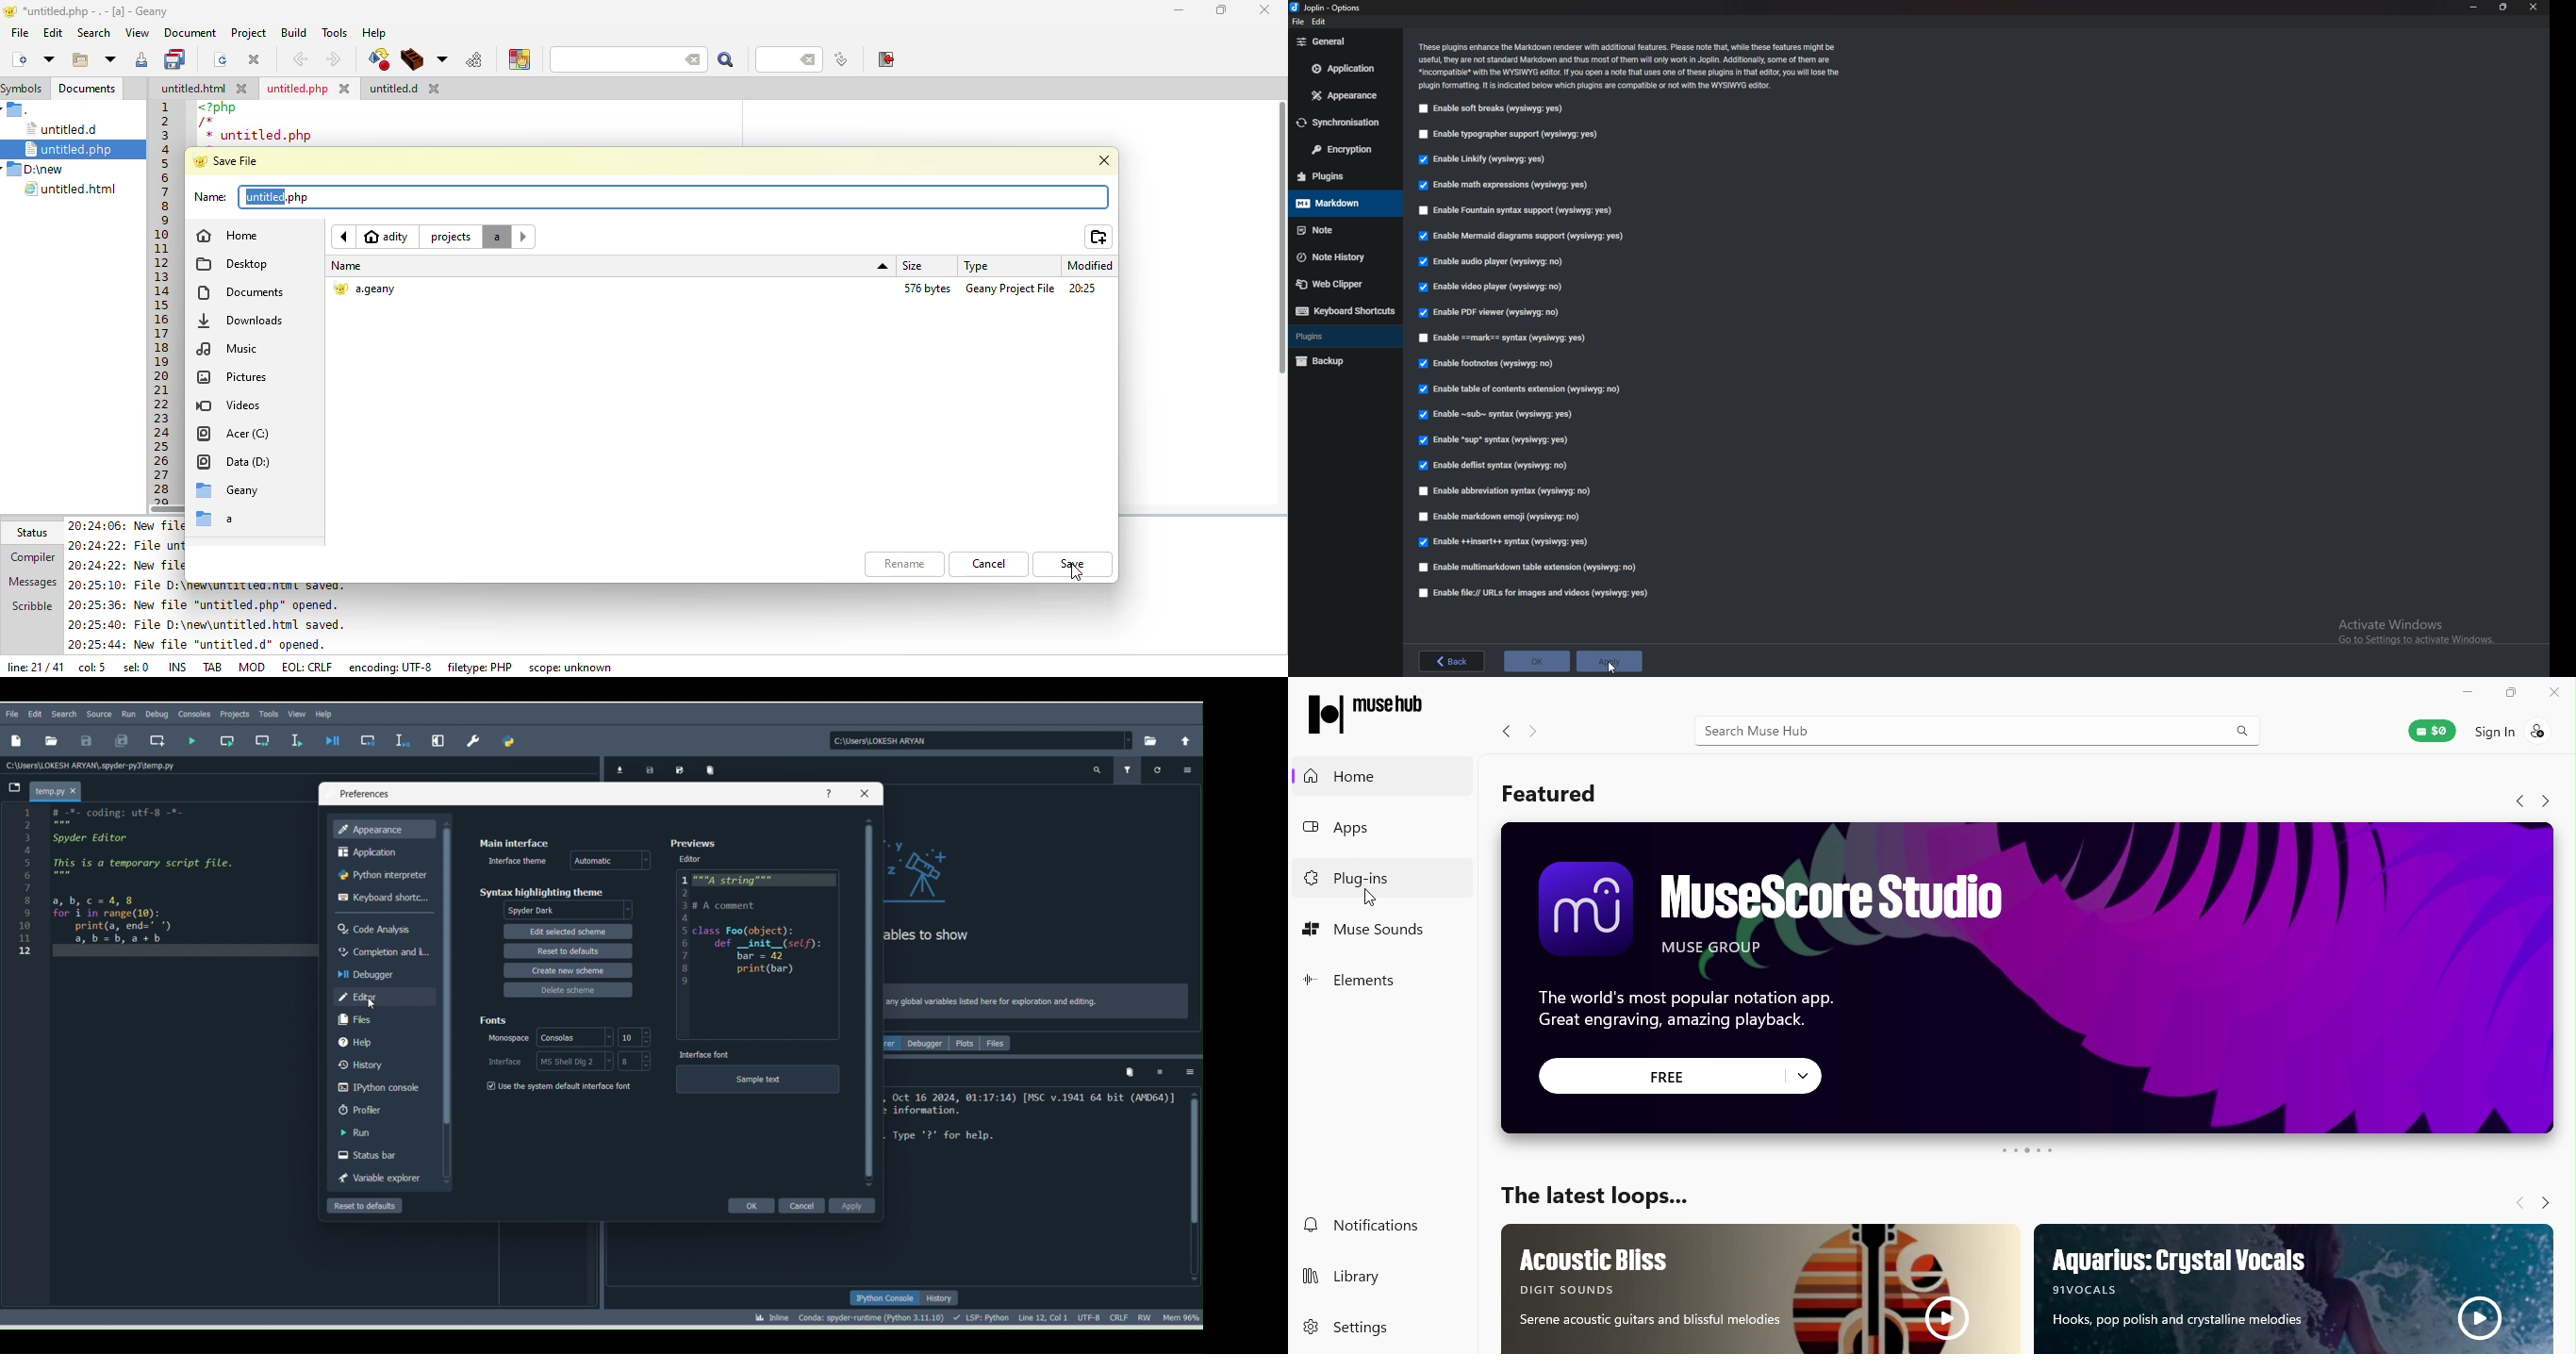 The image size is (2576, 1372). Describe the element at coordinates (384, 1110) in the screenshot. I see `Profiler` at that location.